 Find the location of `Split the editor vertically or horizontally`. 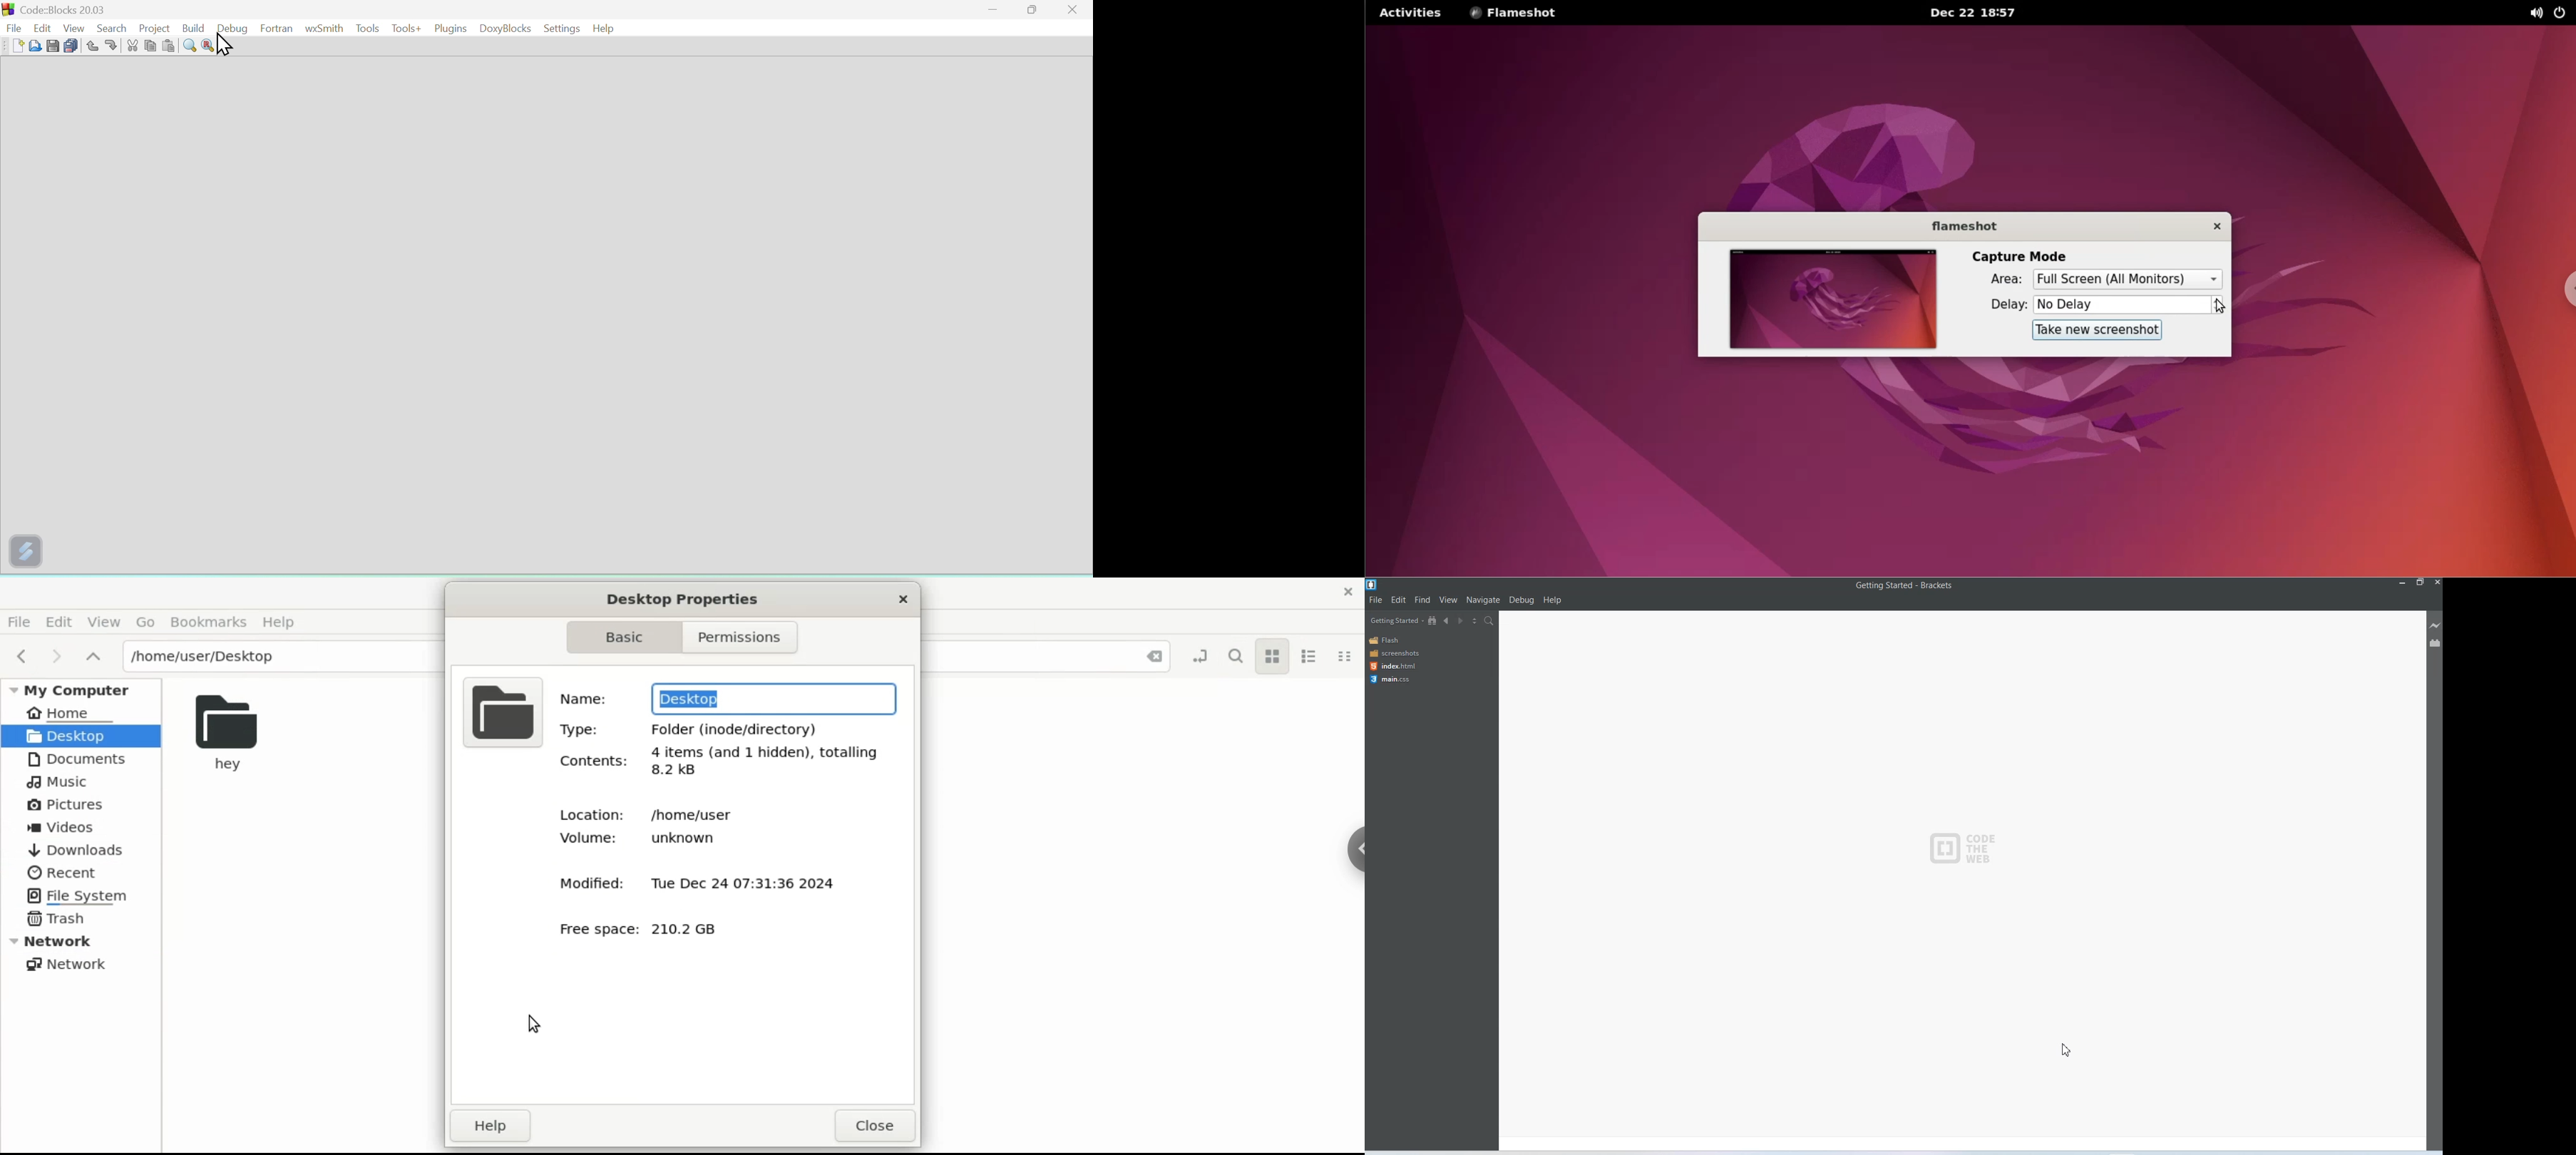

Split the editor vertically or horizontally is located at coordinates (1474, 621).